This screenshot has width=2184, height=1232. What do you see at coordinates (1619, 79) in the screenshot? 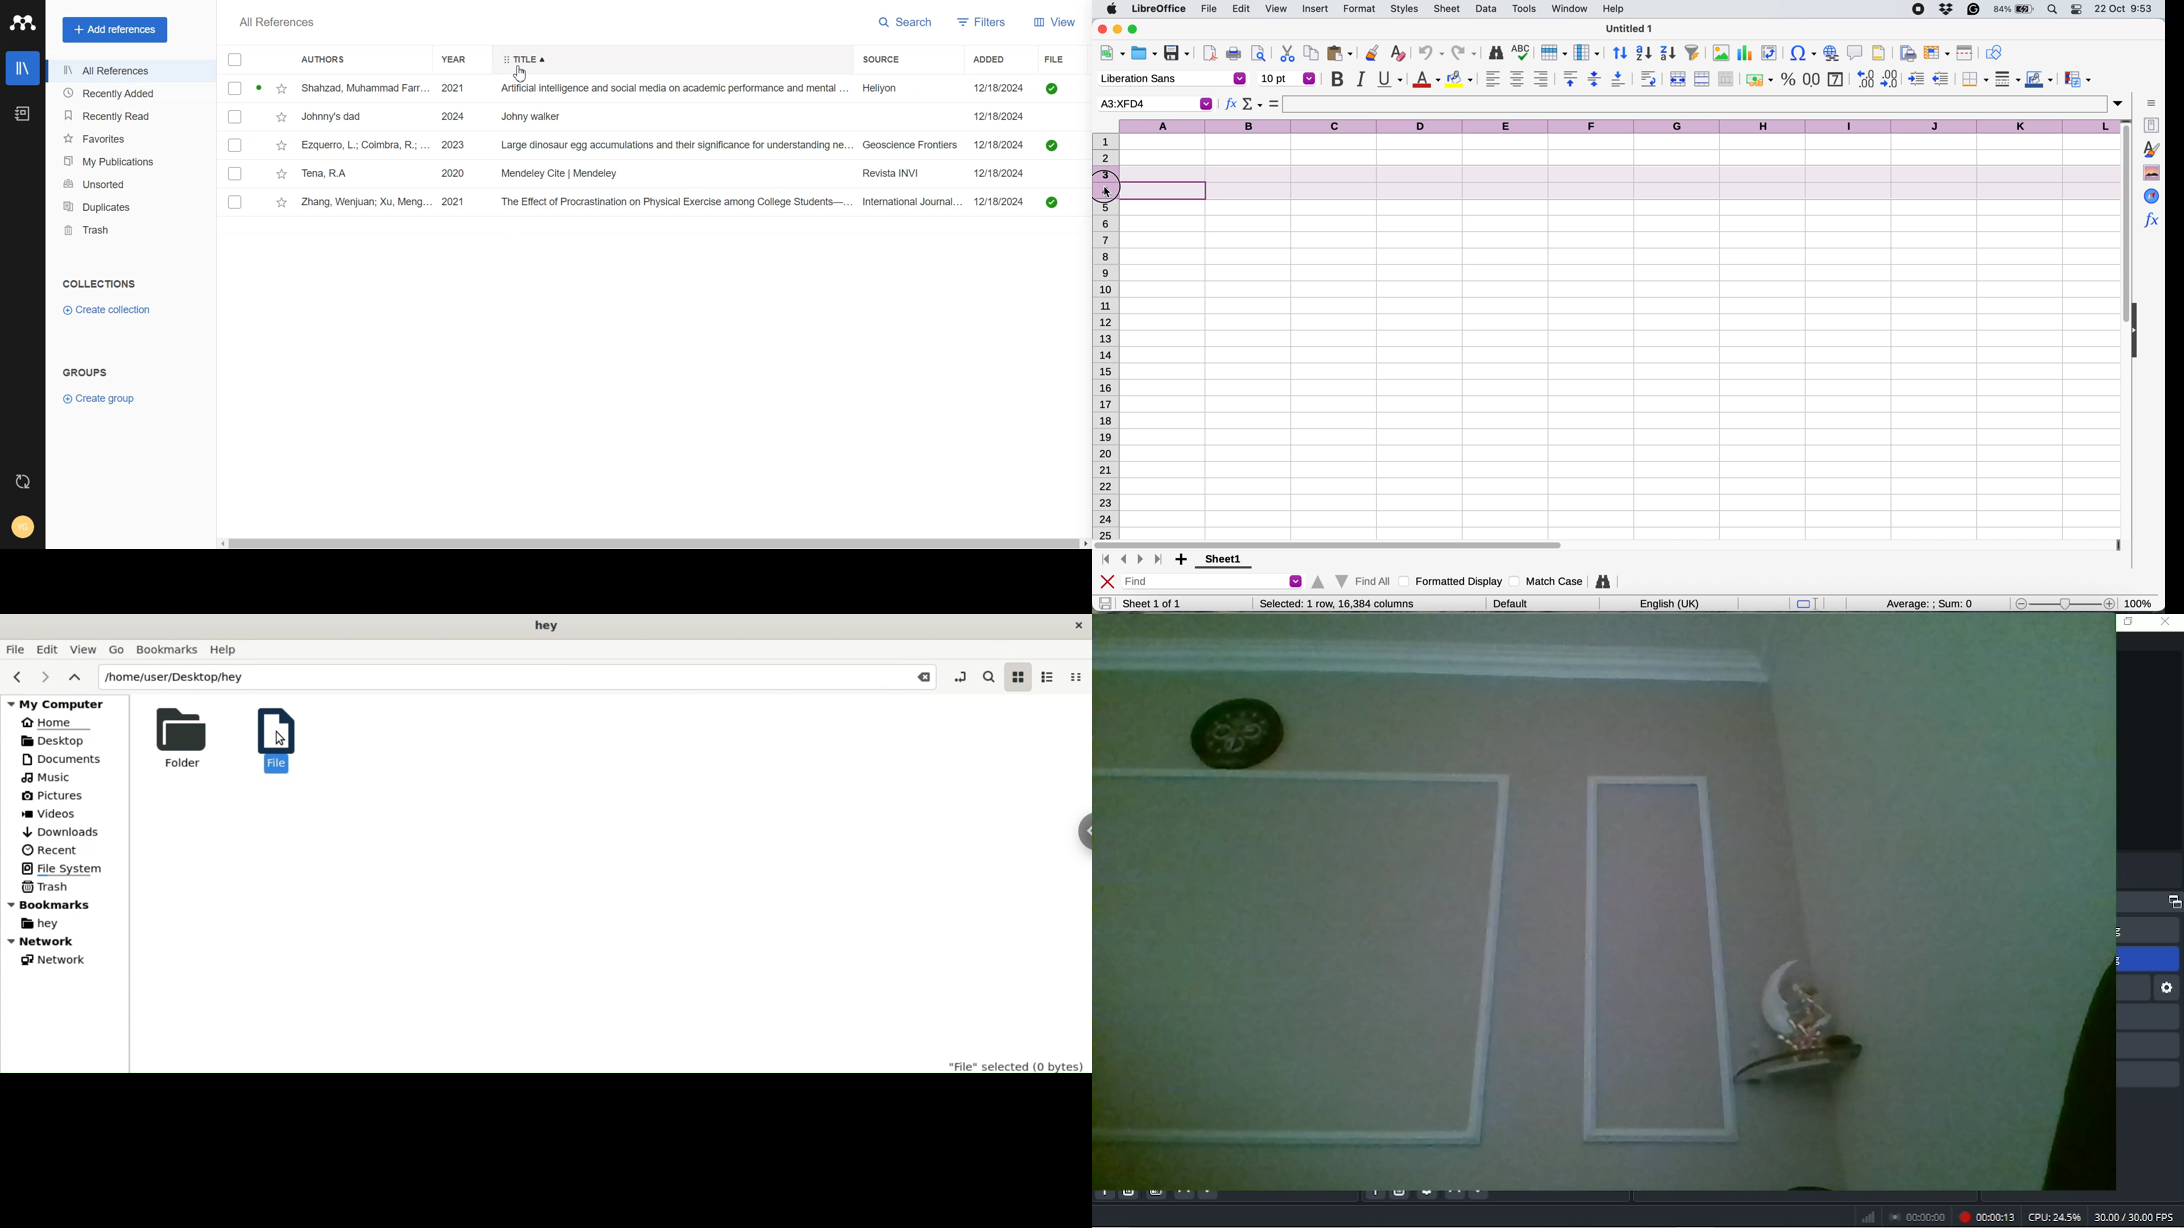
I see `align bottom` at bounding box center [1619, 79].